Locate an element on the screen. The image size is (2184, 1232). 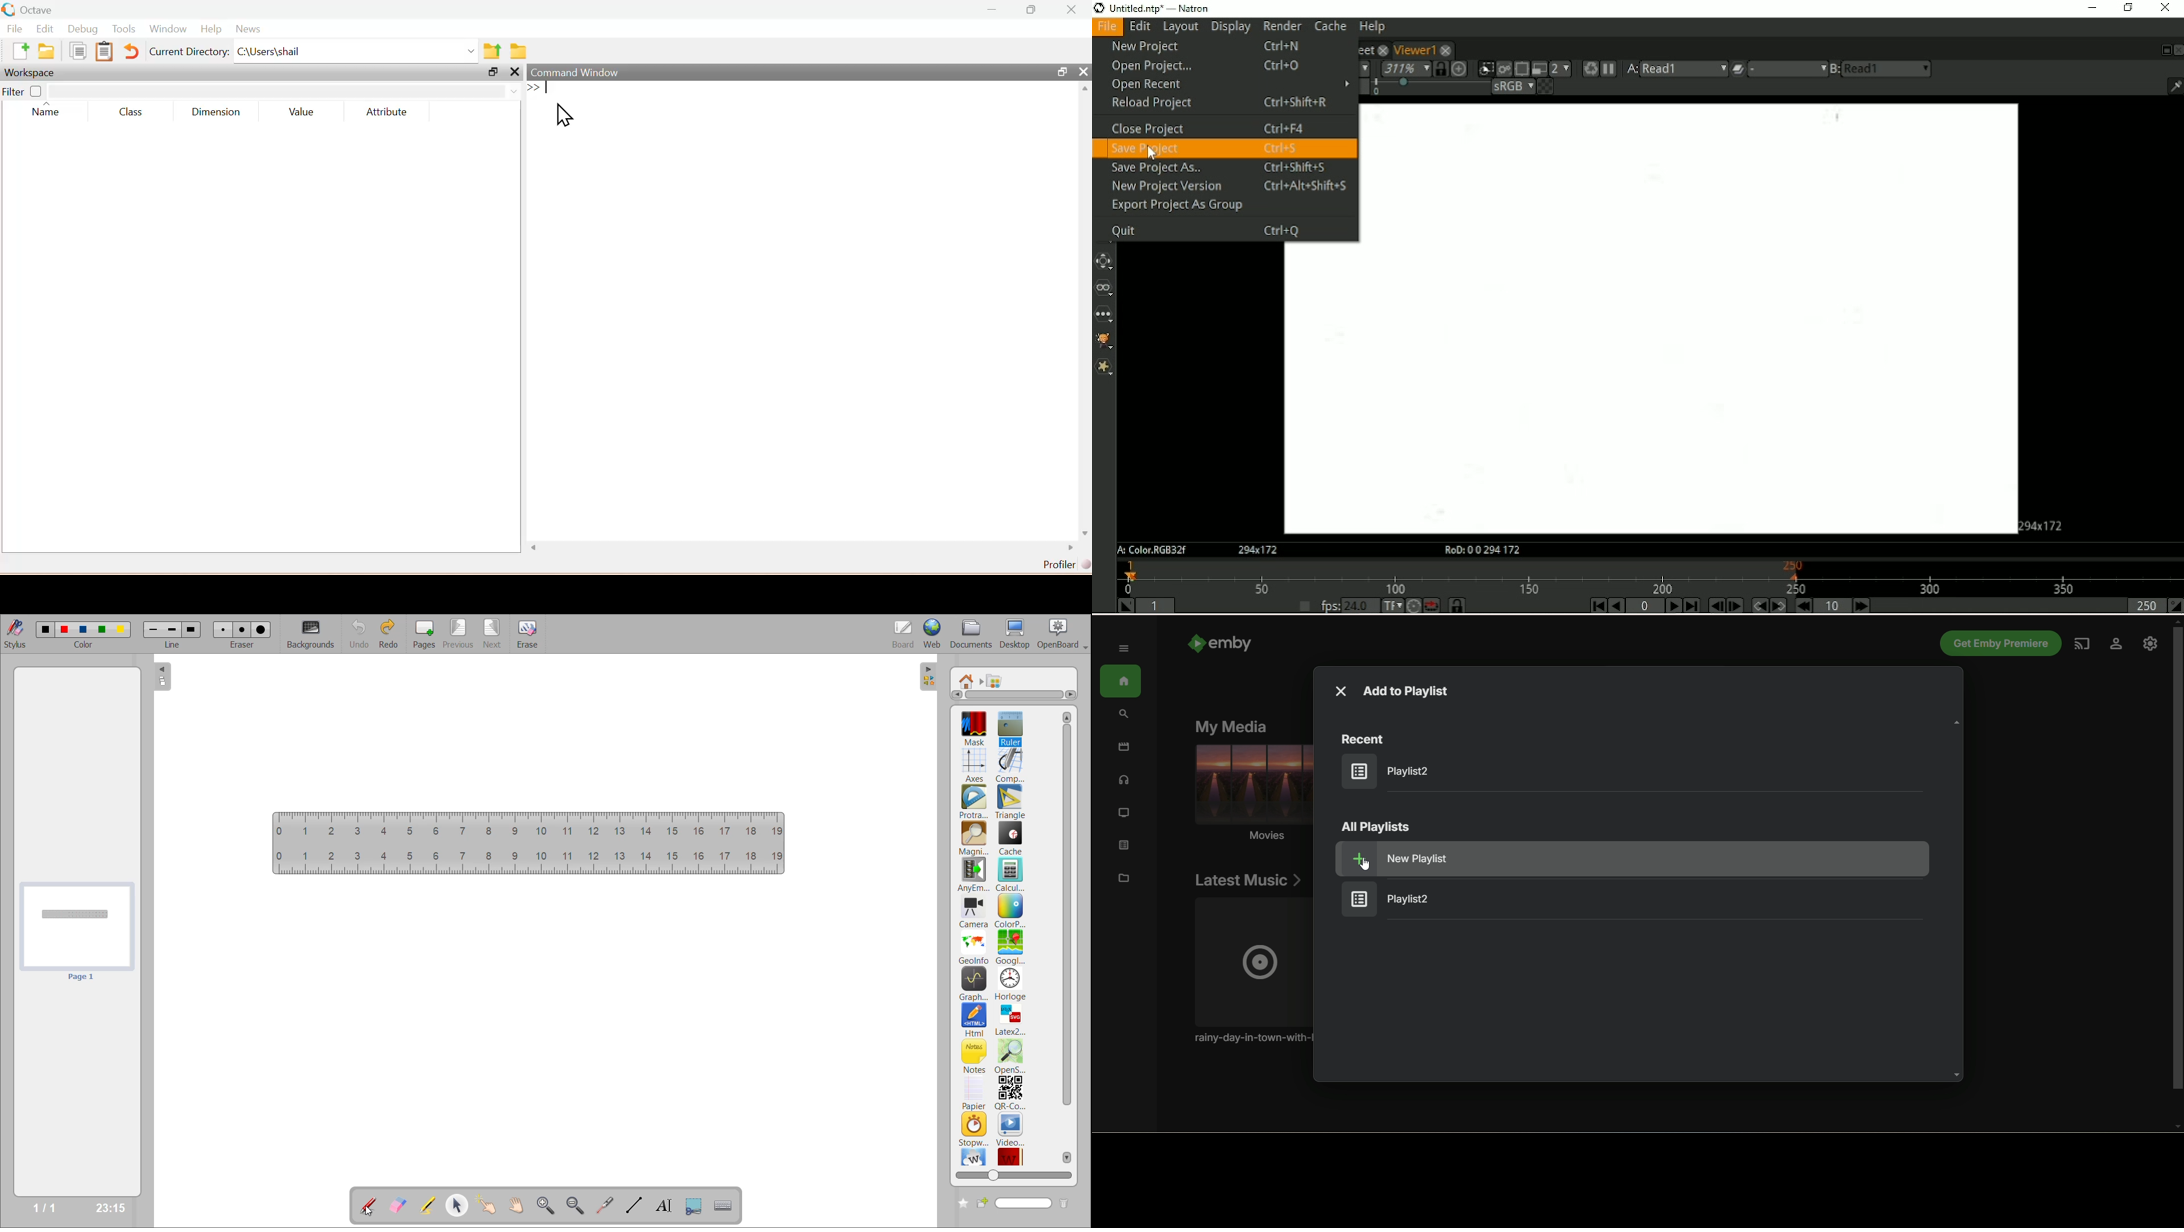
Value is located at coordinates (301, 113).